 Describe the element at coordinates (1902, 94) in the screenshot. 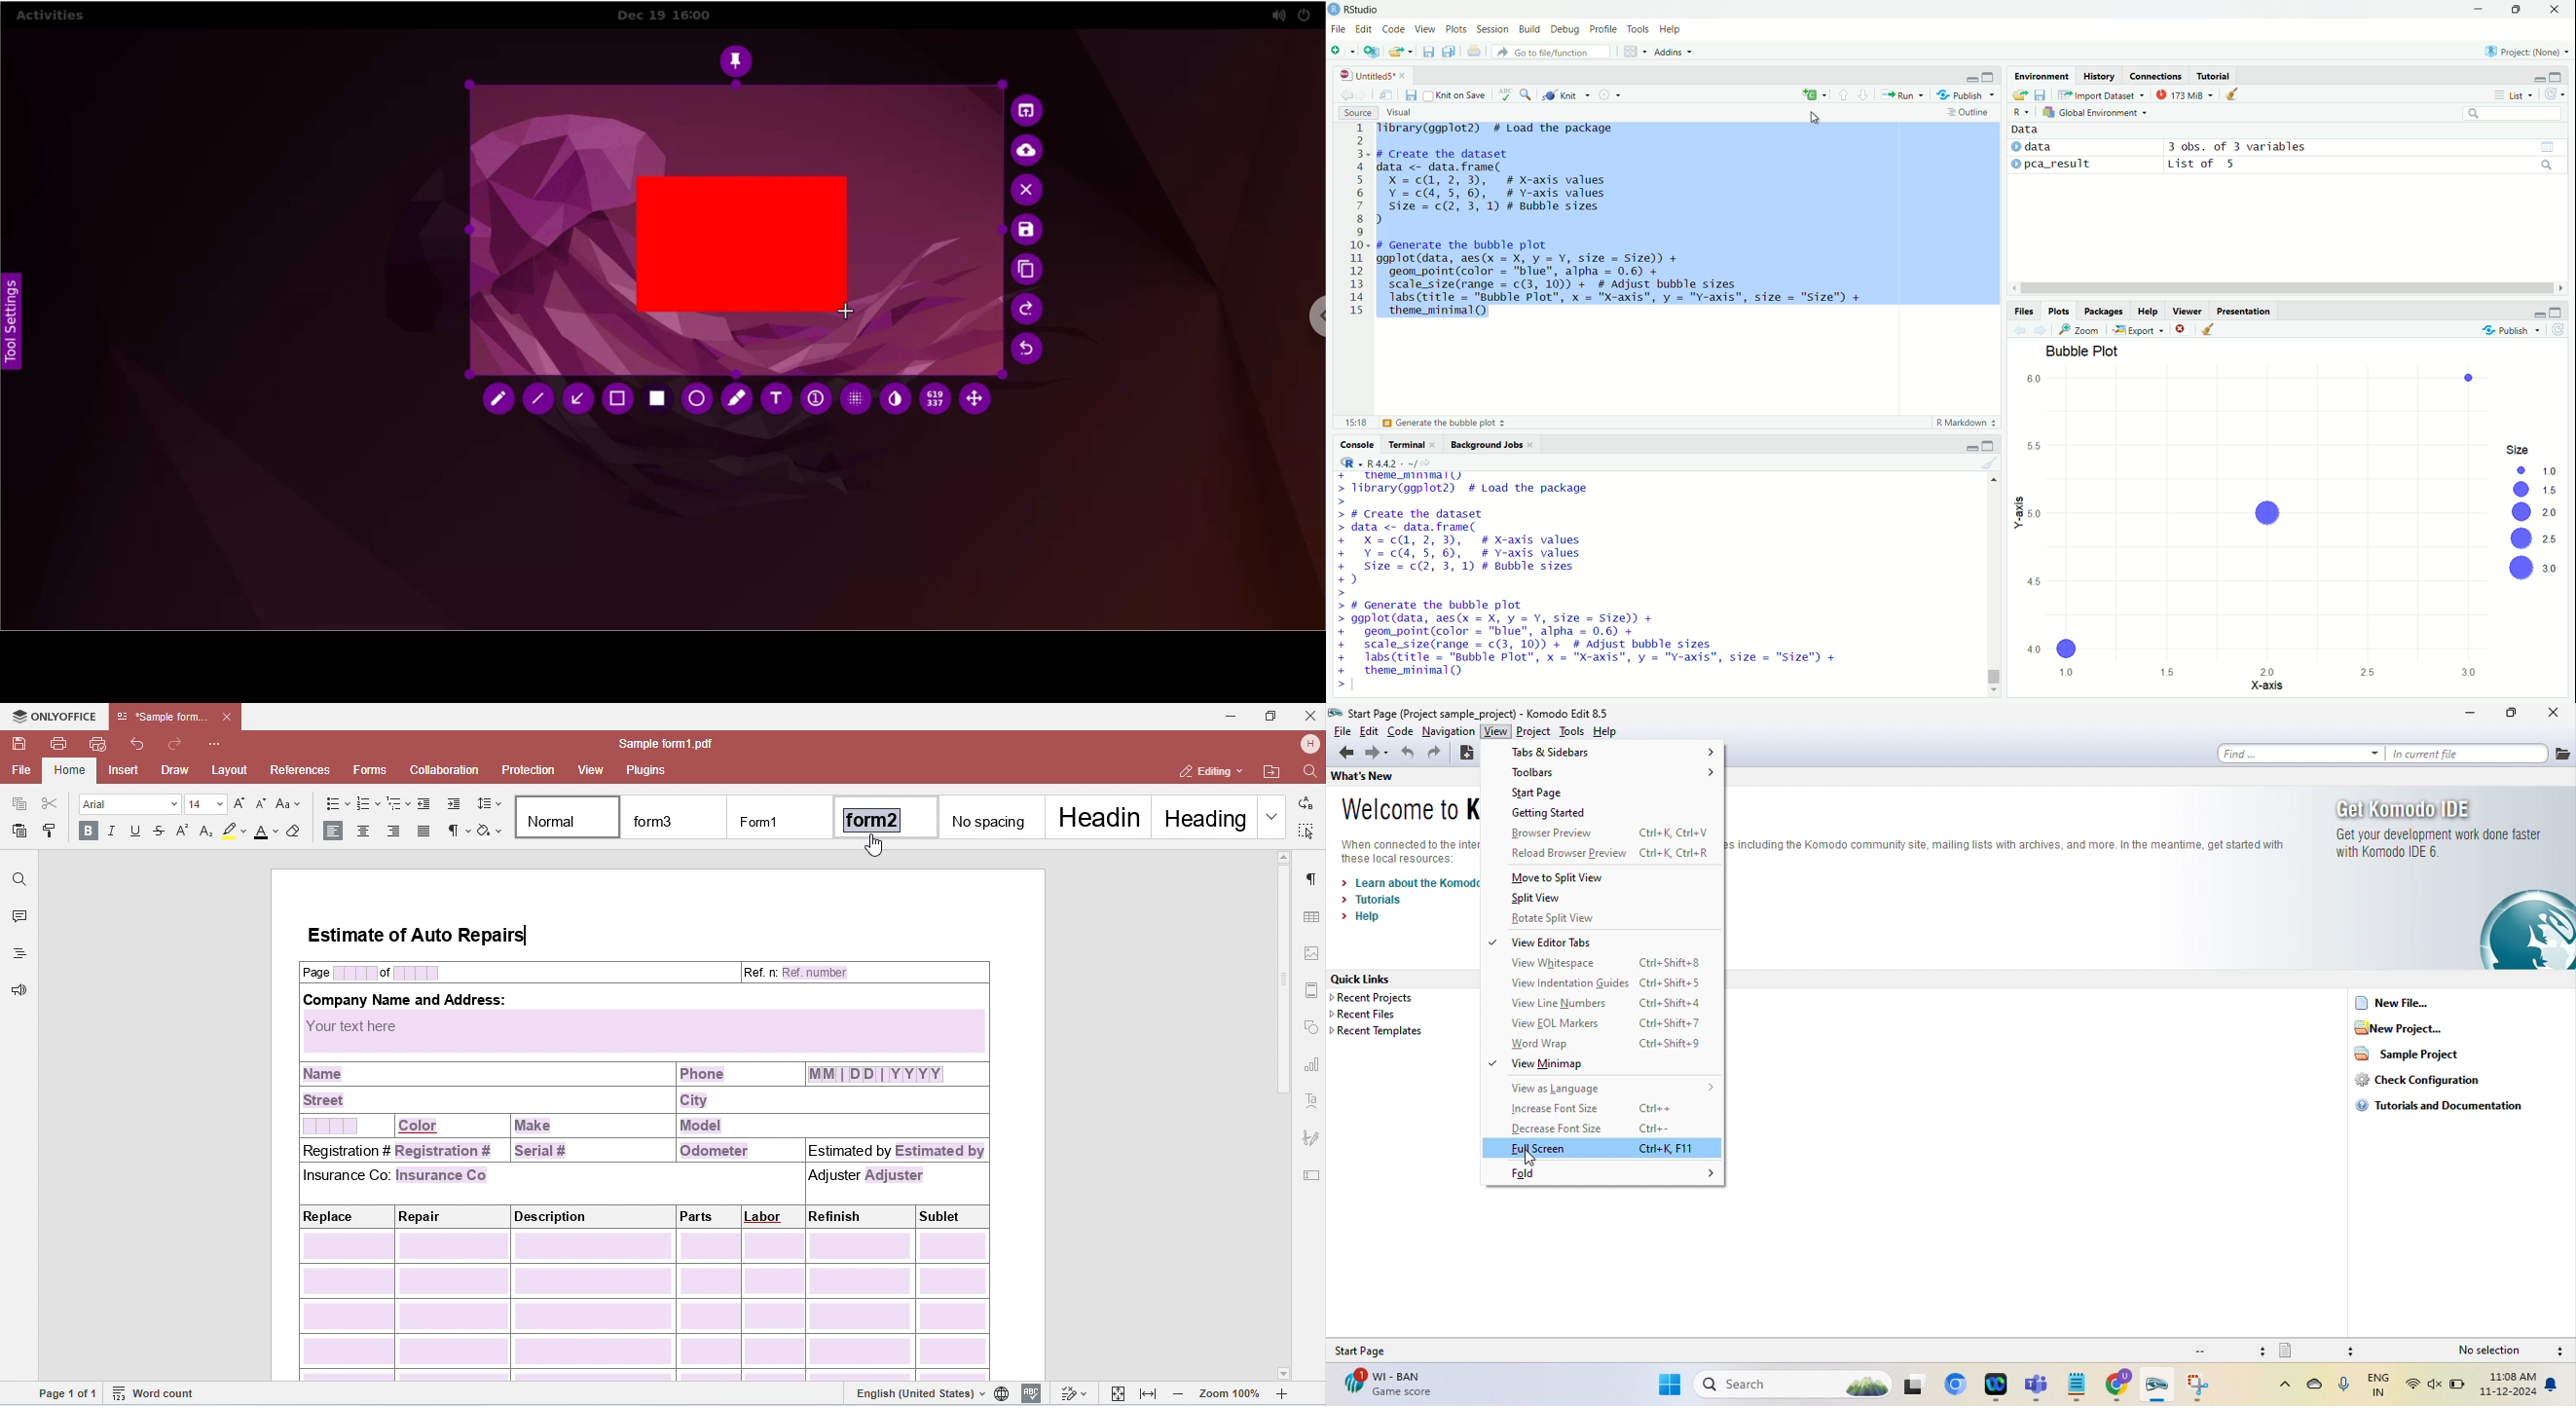

I see `Run` at that location.